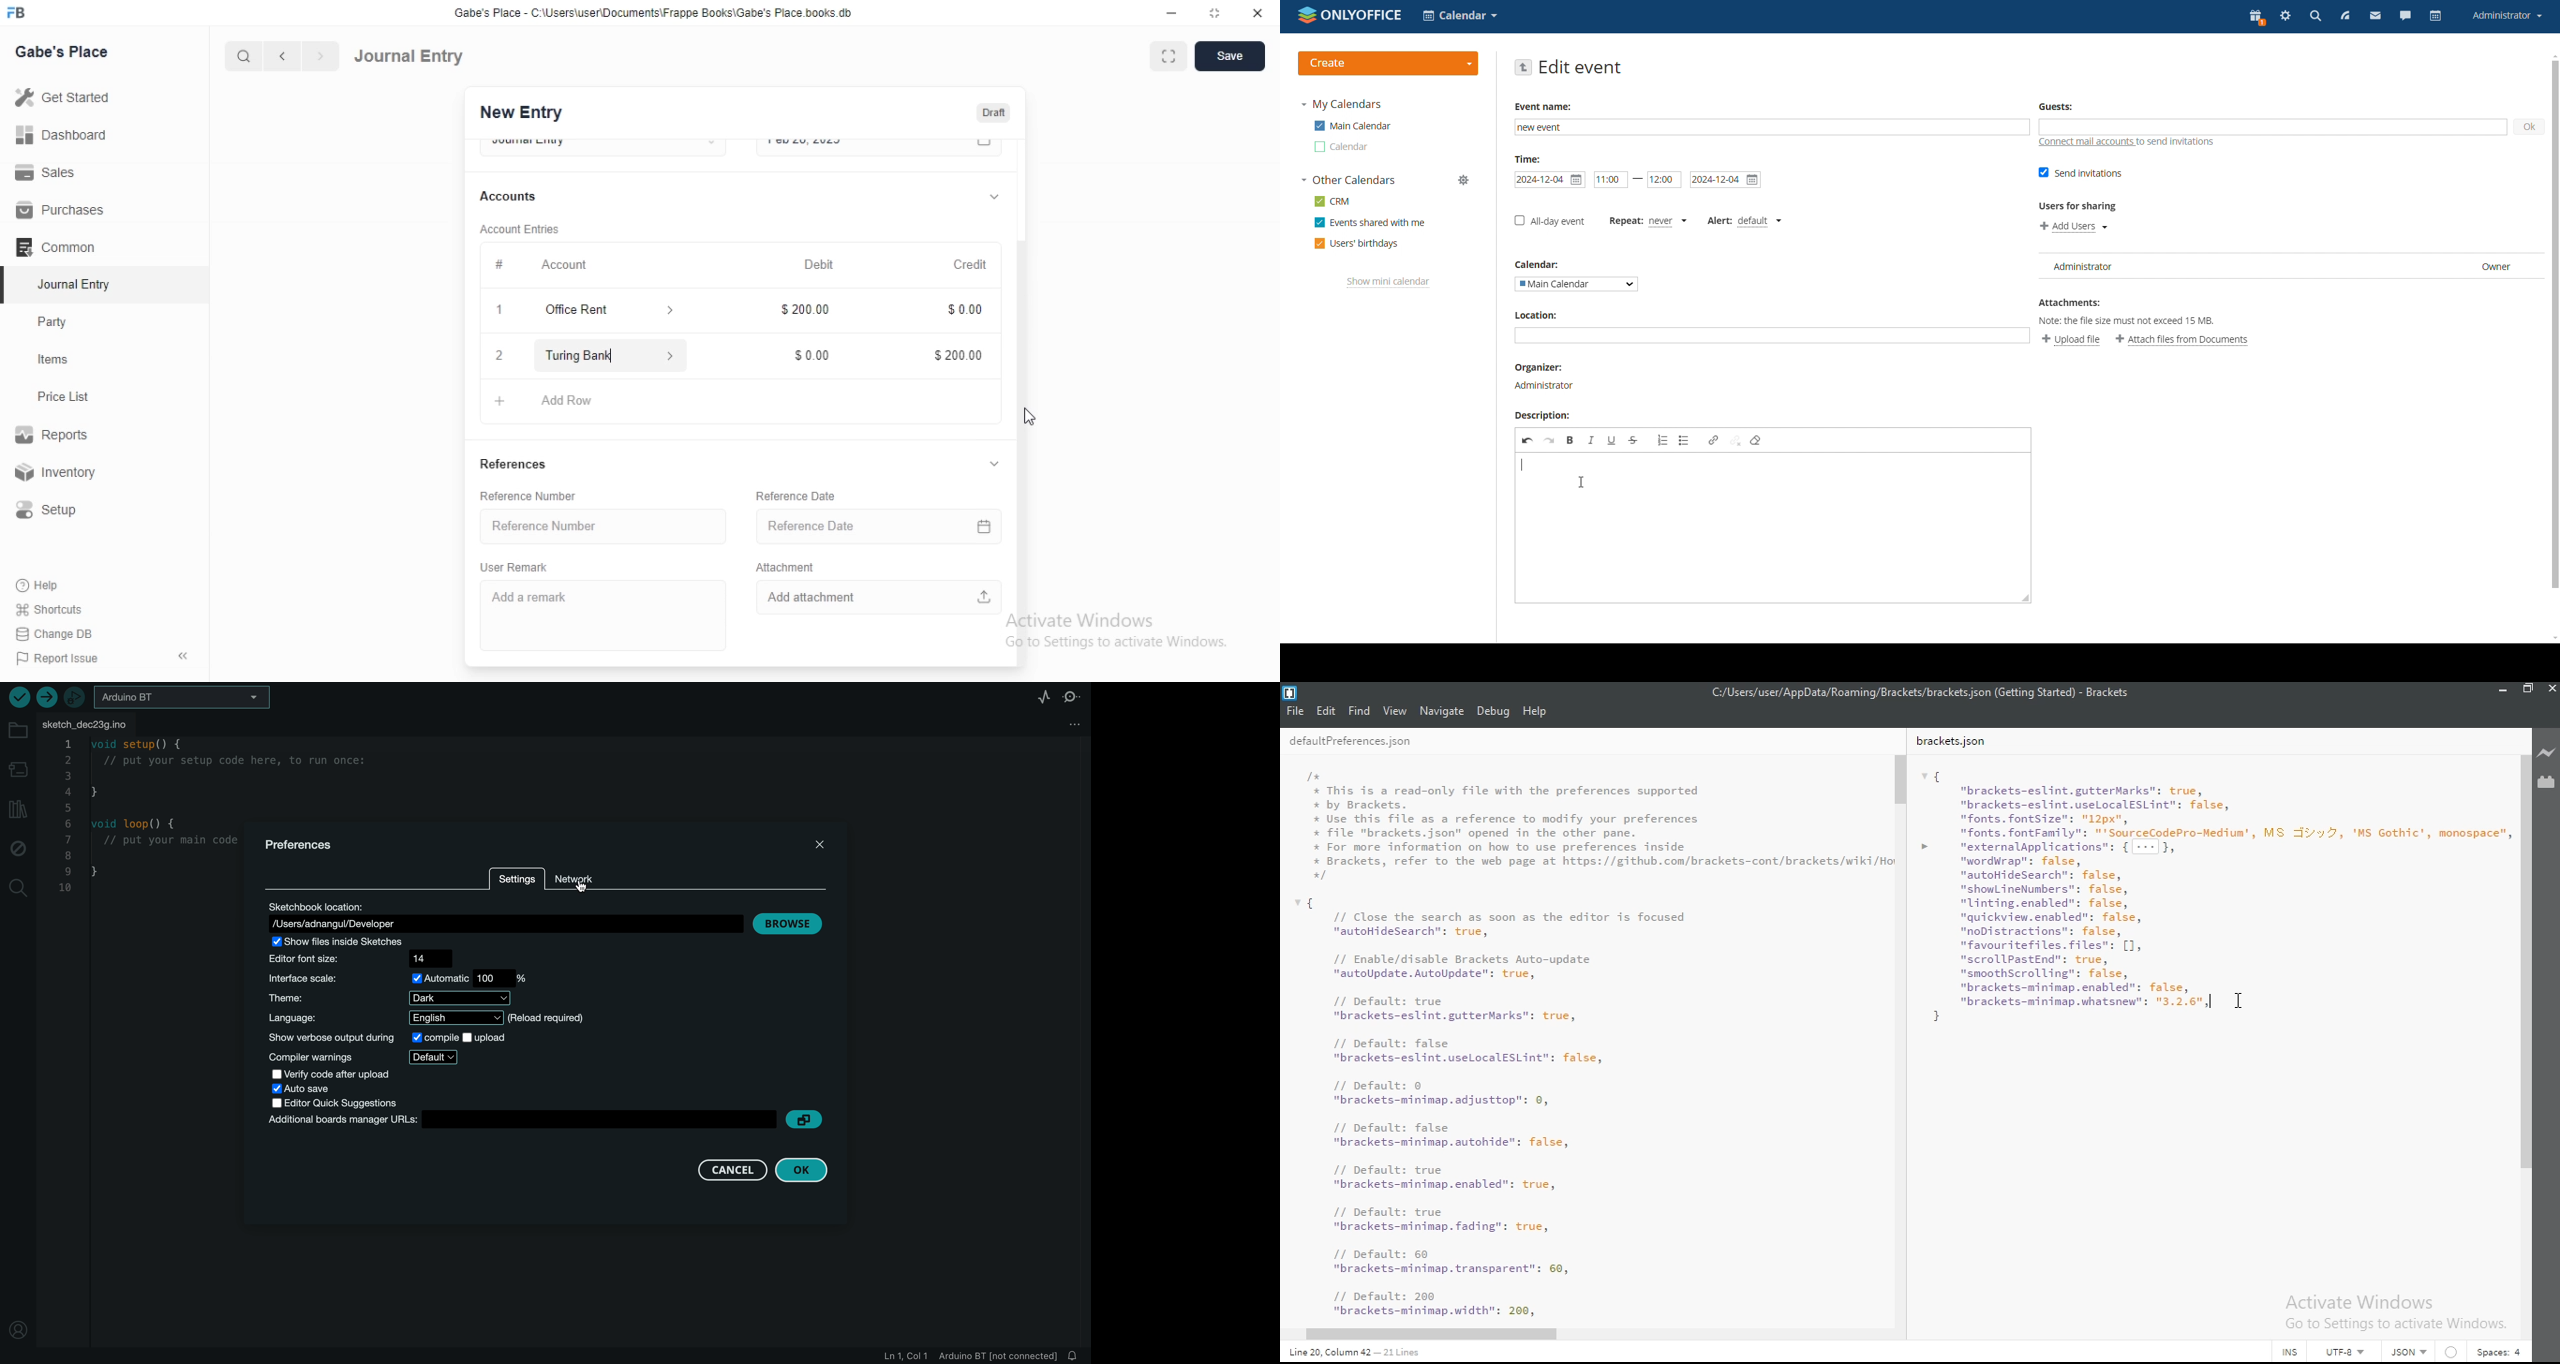  Describe the element at coordinates (510, 566) in the screenshot. I see `User Remark.` at that location.